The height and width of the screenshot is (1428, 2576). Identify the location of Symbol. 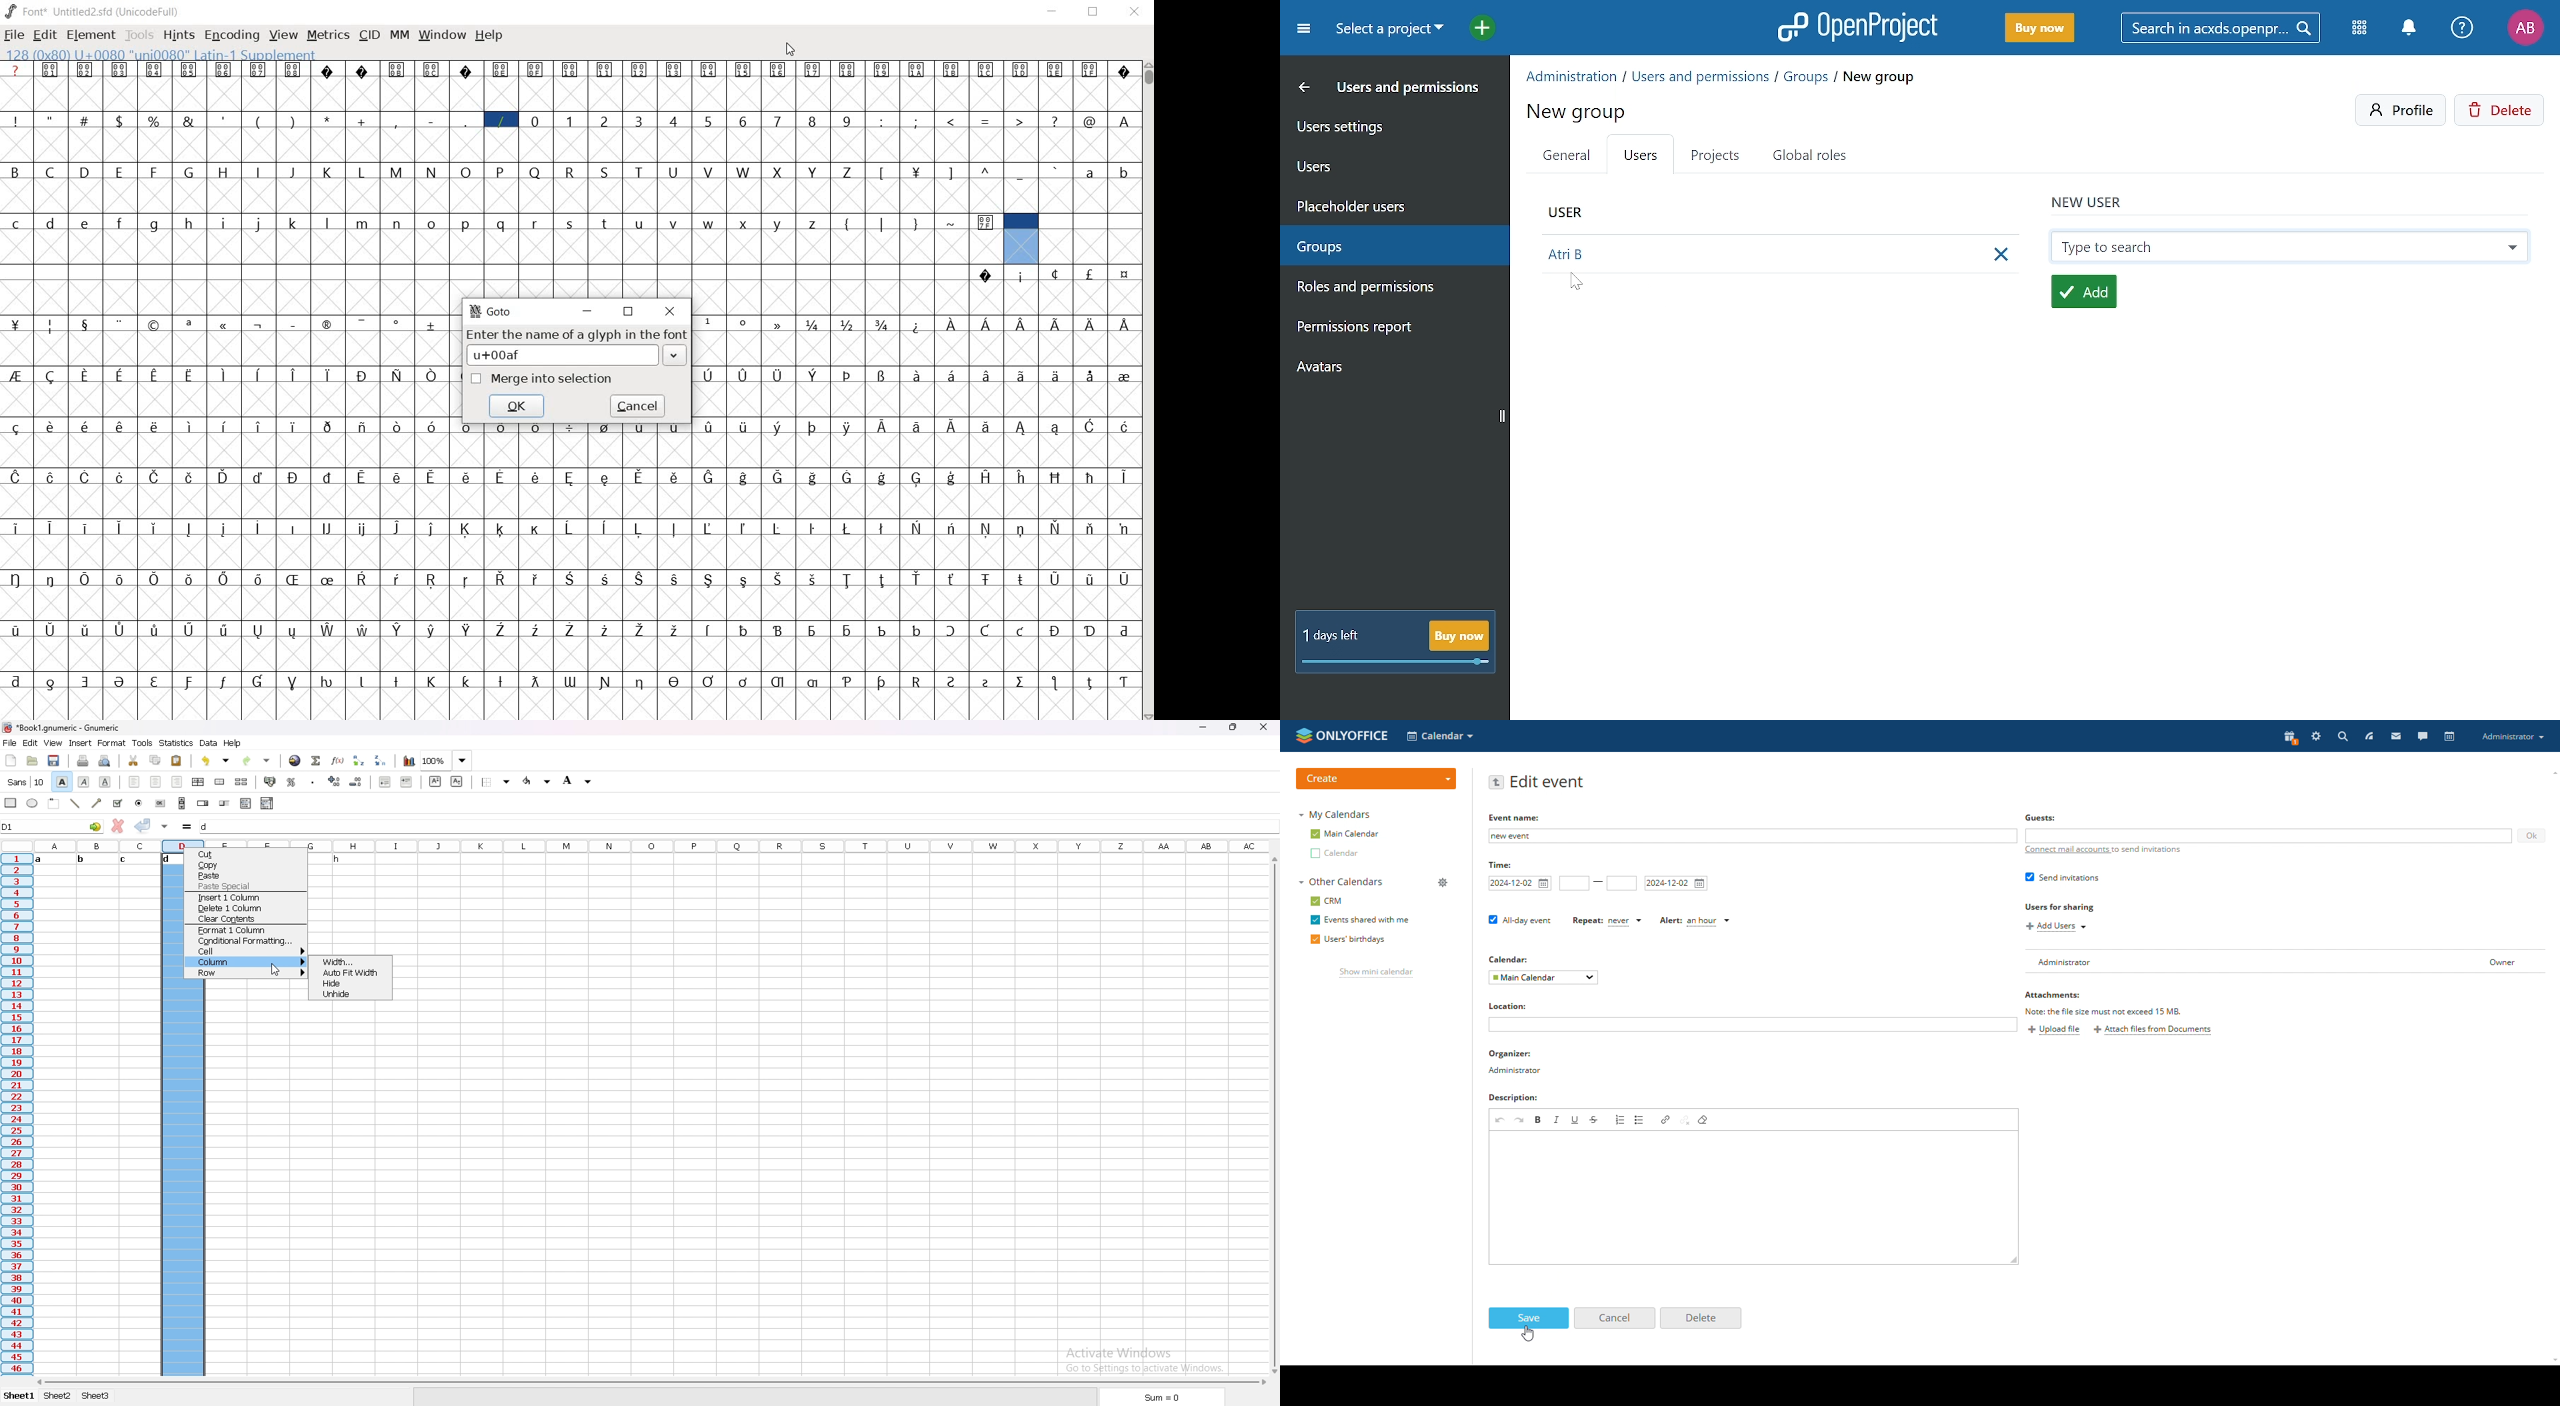
(815, 579).